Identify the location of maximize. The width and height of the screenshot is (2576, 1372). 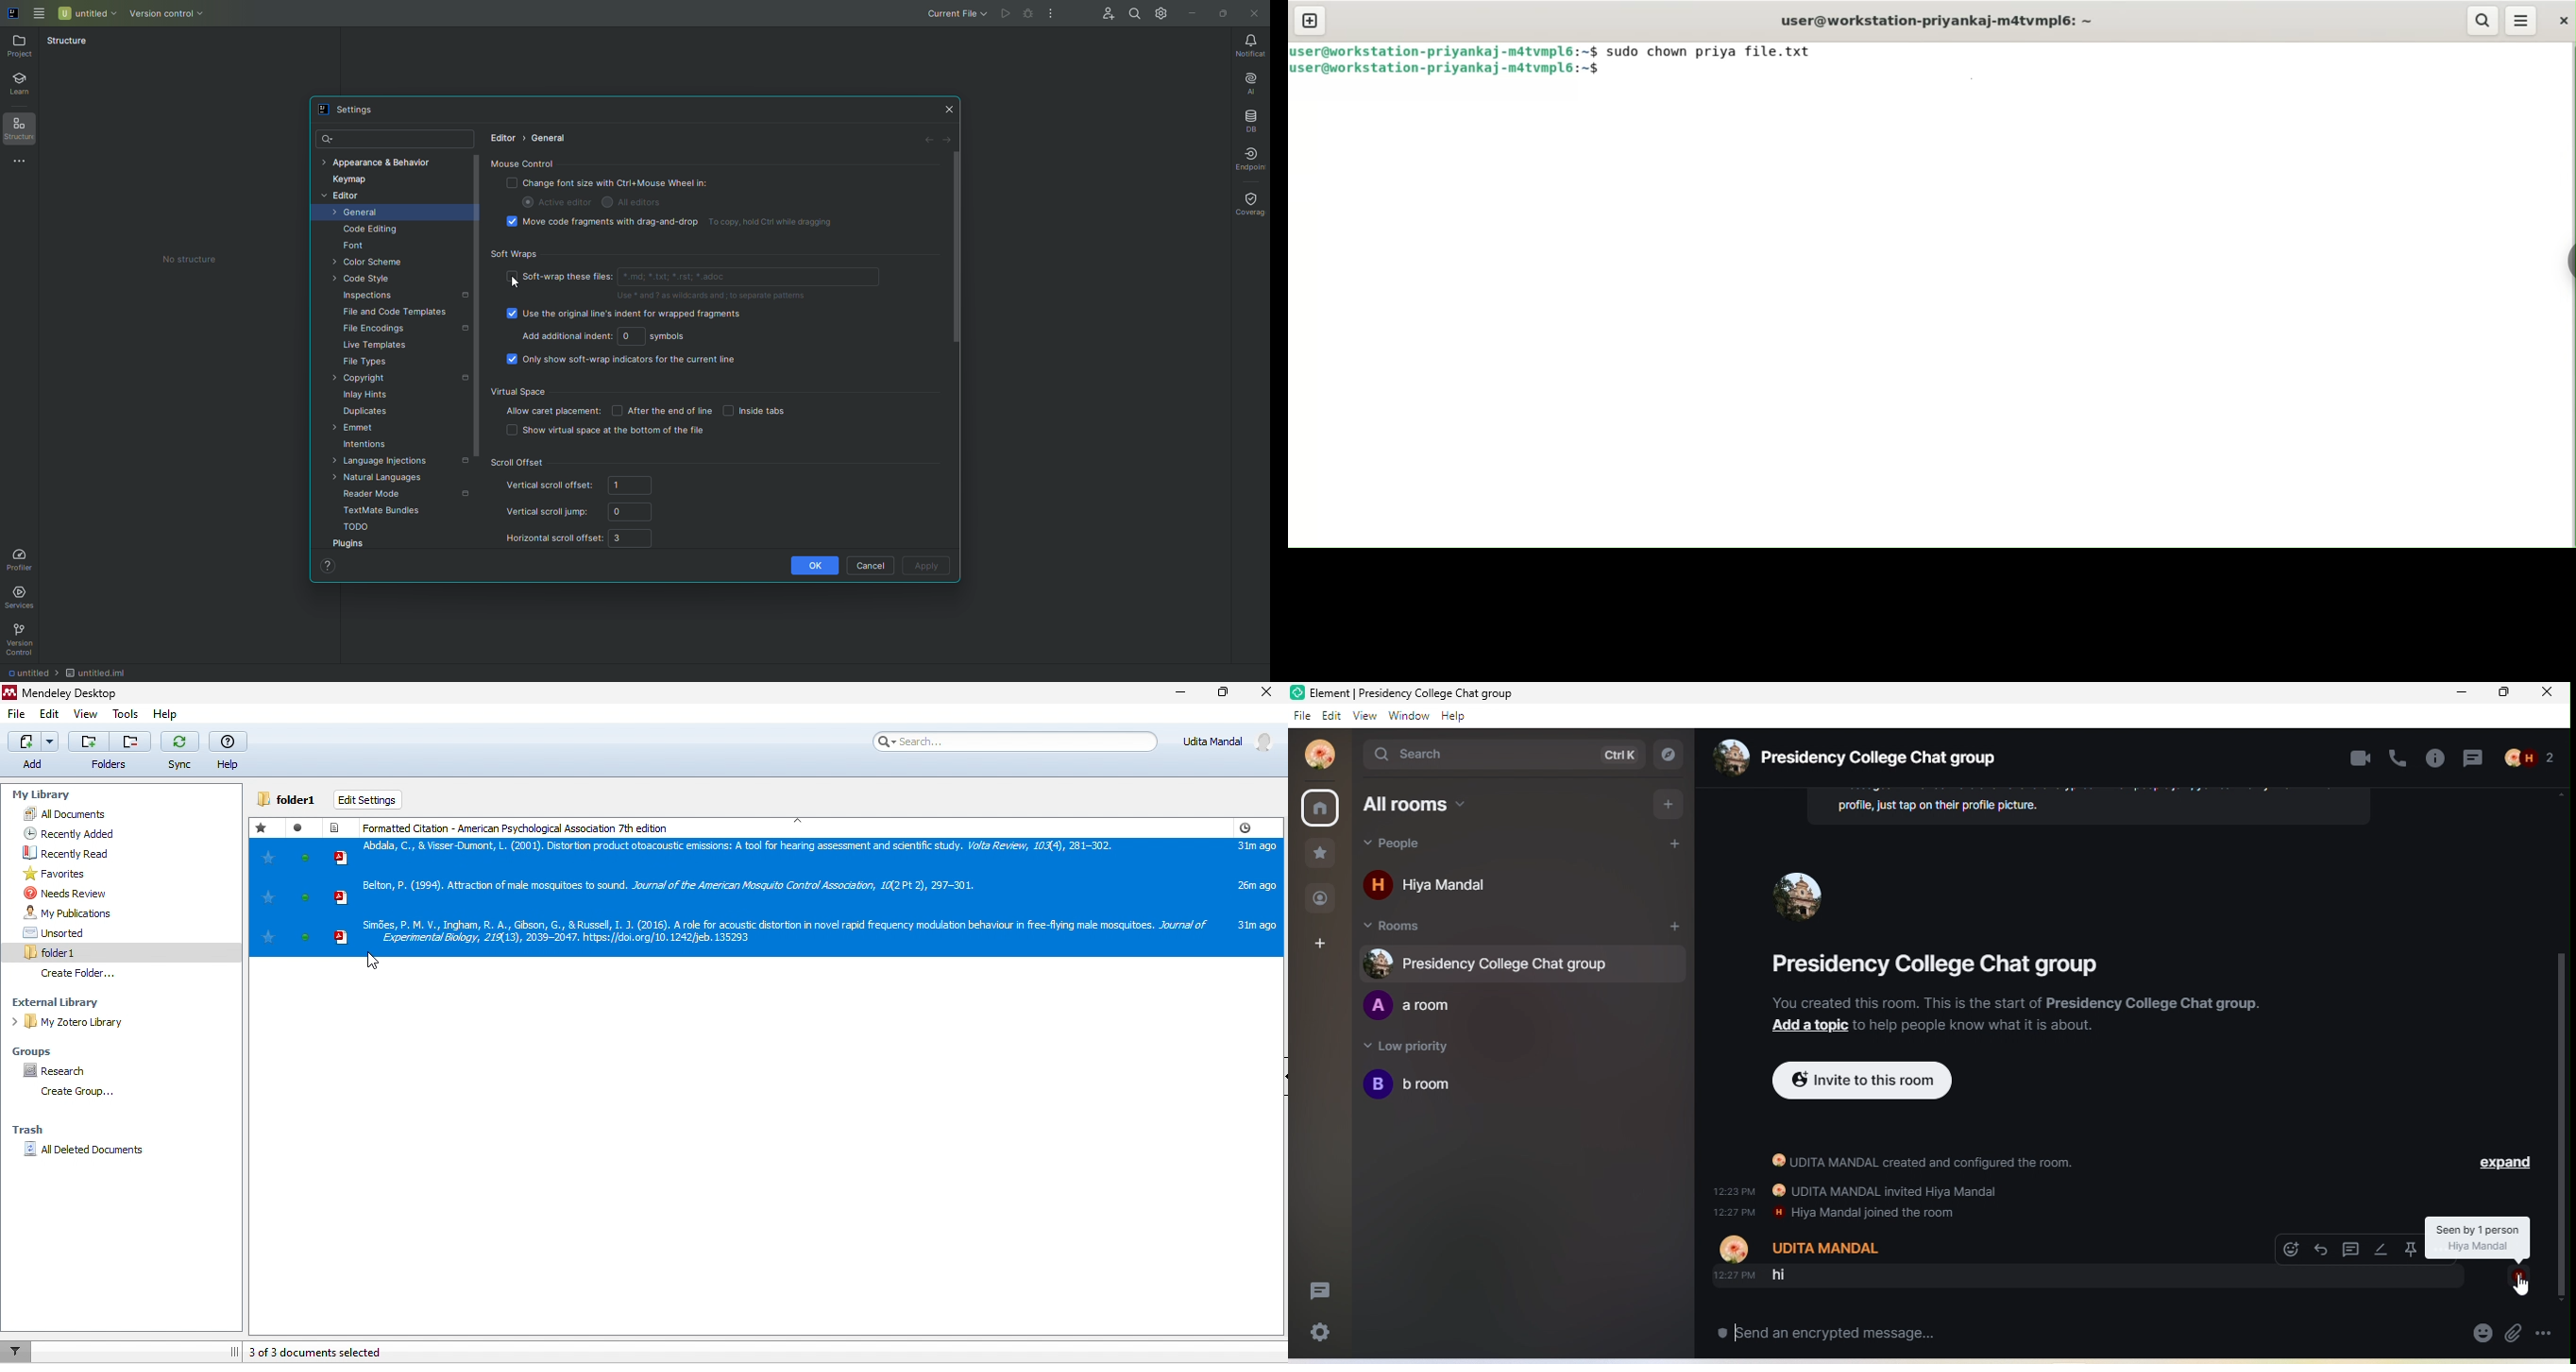
(1223, 696).